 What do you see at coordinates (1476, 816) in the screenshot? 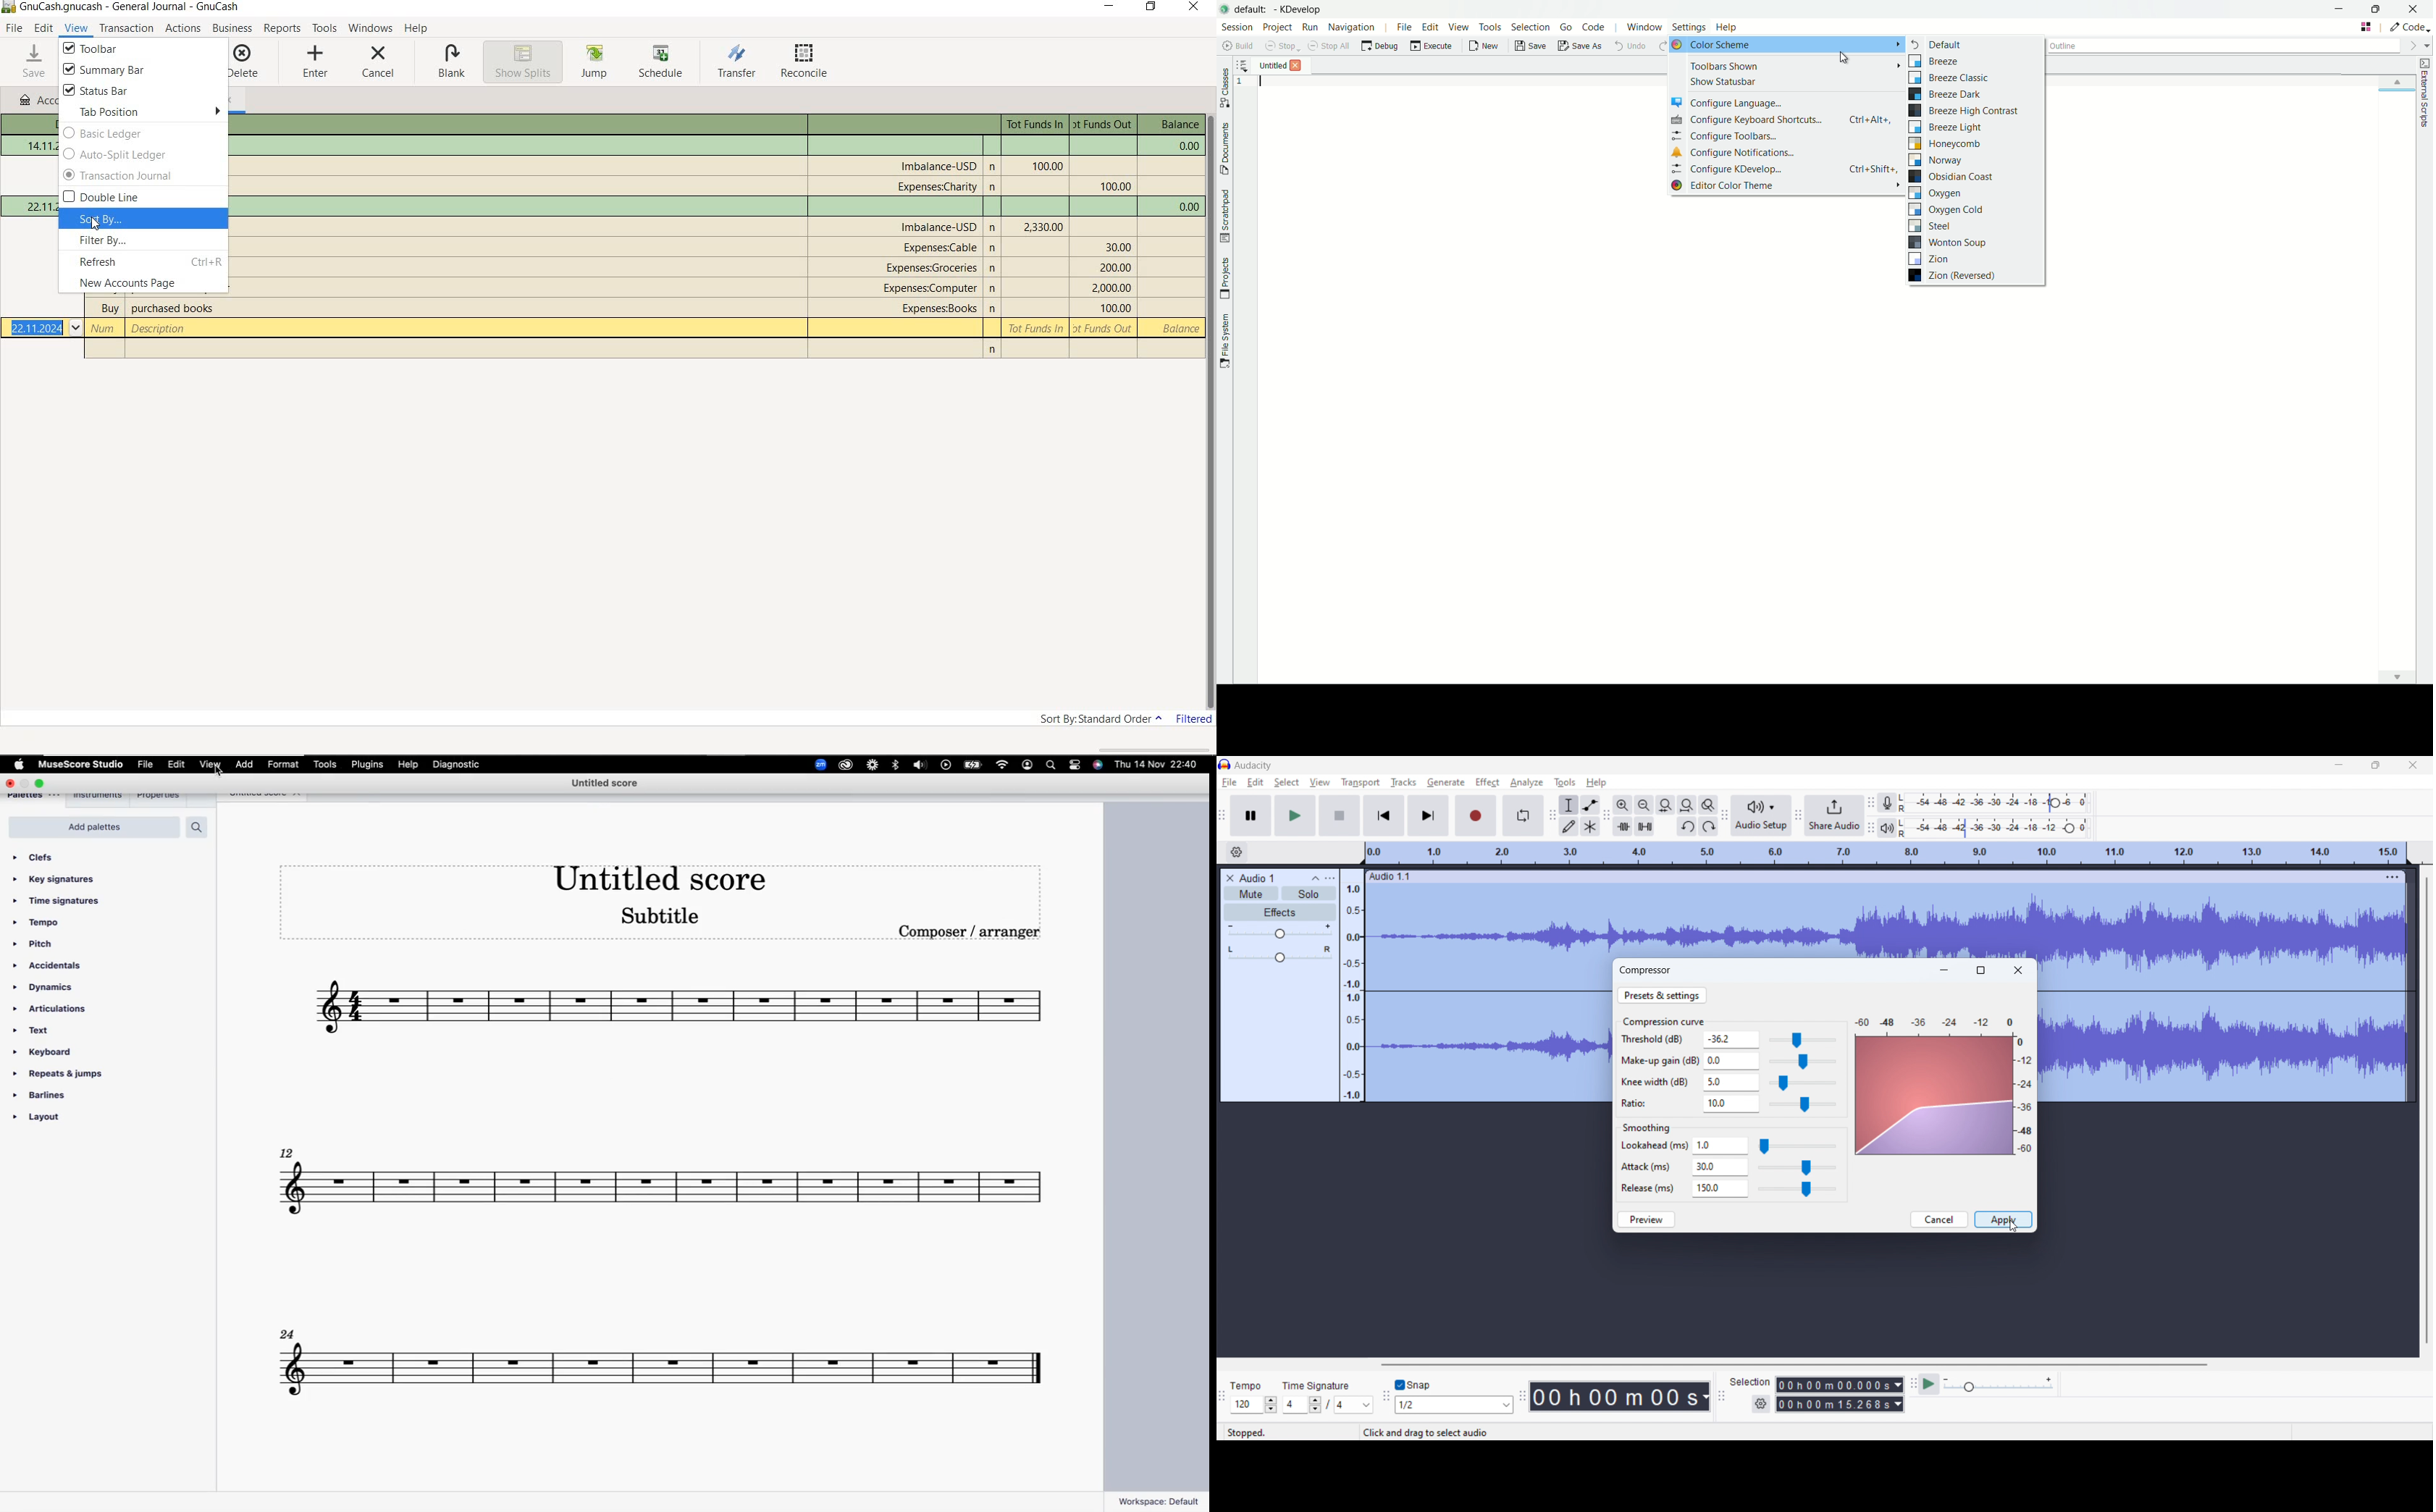
I see `record` at bounding box center [1476, 816].